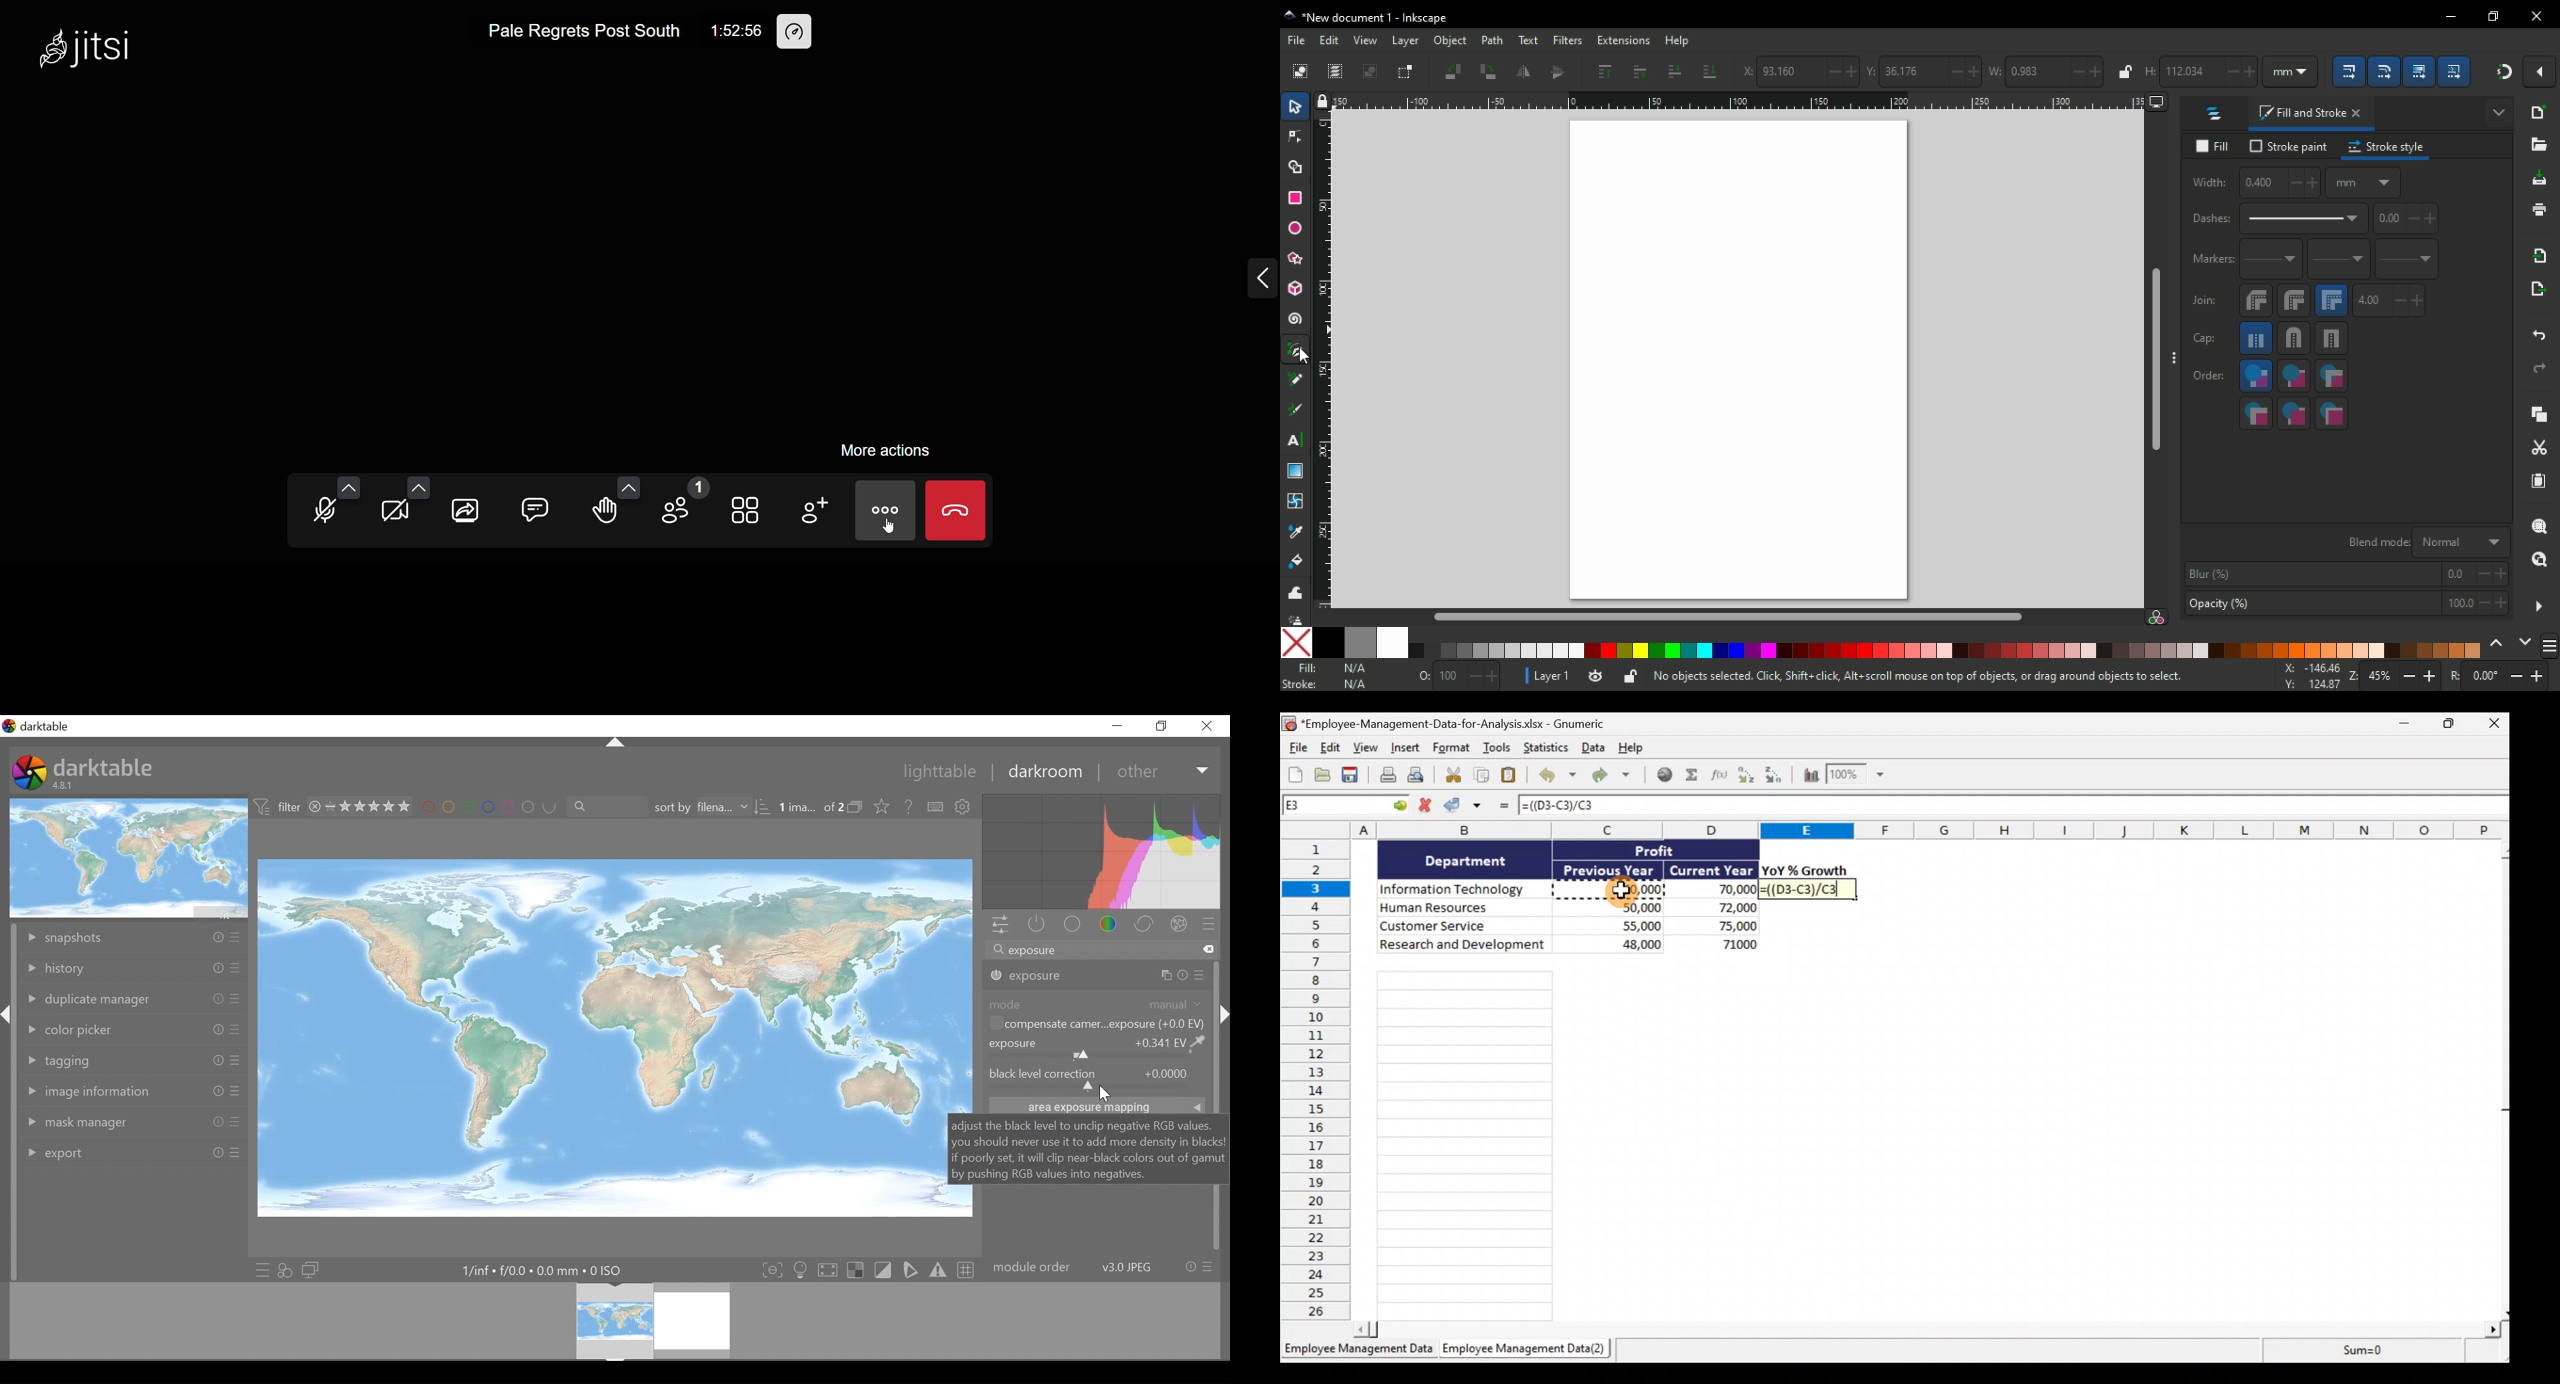 Image resolution: width=2576 pixels, height=1400 pixels. Describe the element at coordinates (1544, 748) in the screenshot. I see `Statistics` at that location.